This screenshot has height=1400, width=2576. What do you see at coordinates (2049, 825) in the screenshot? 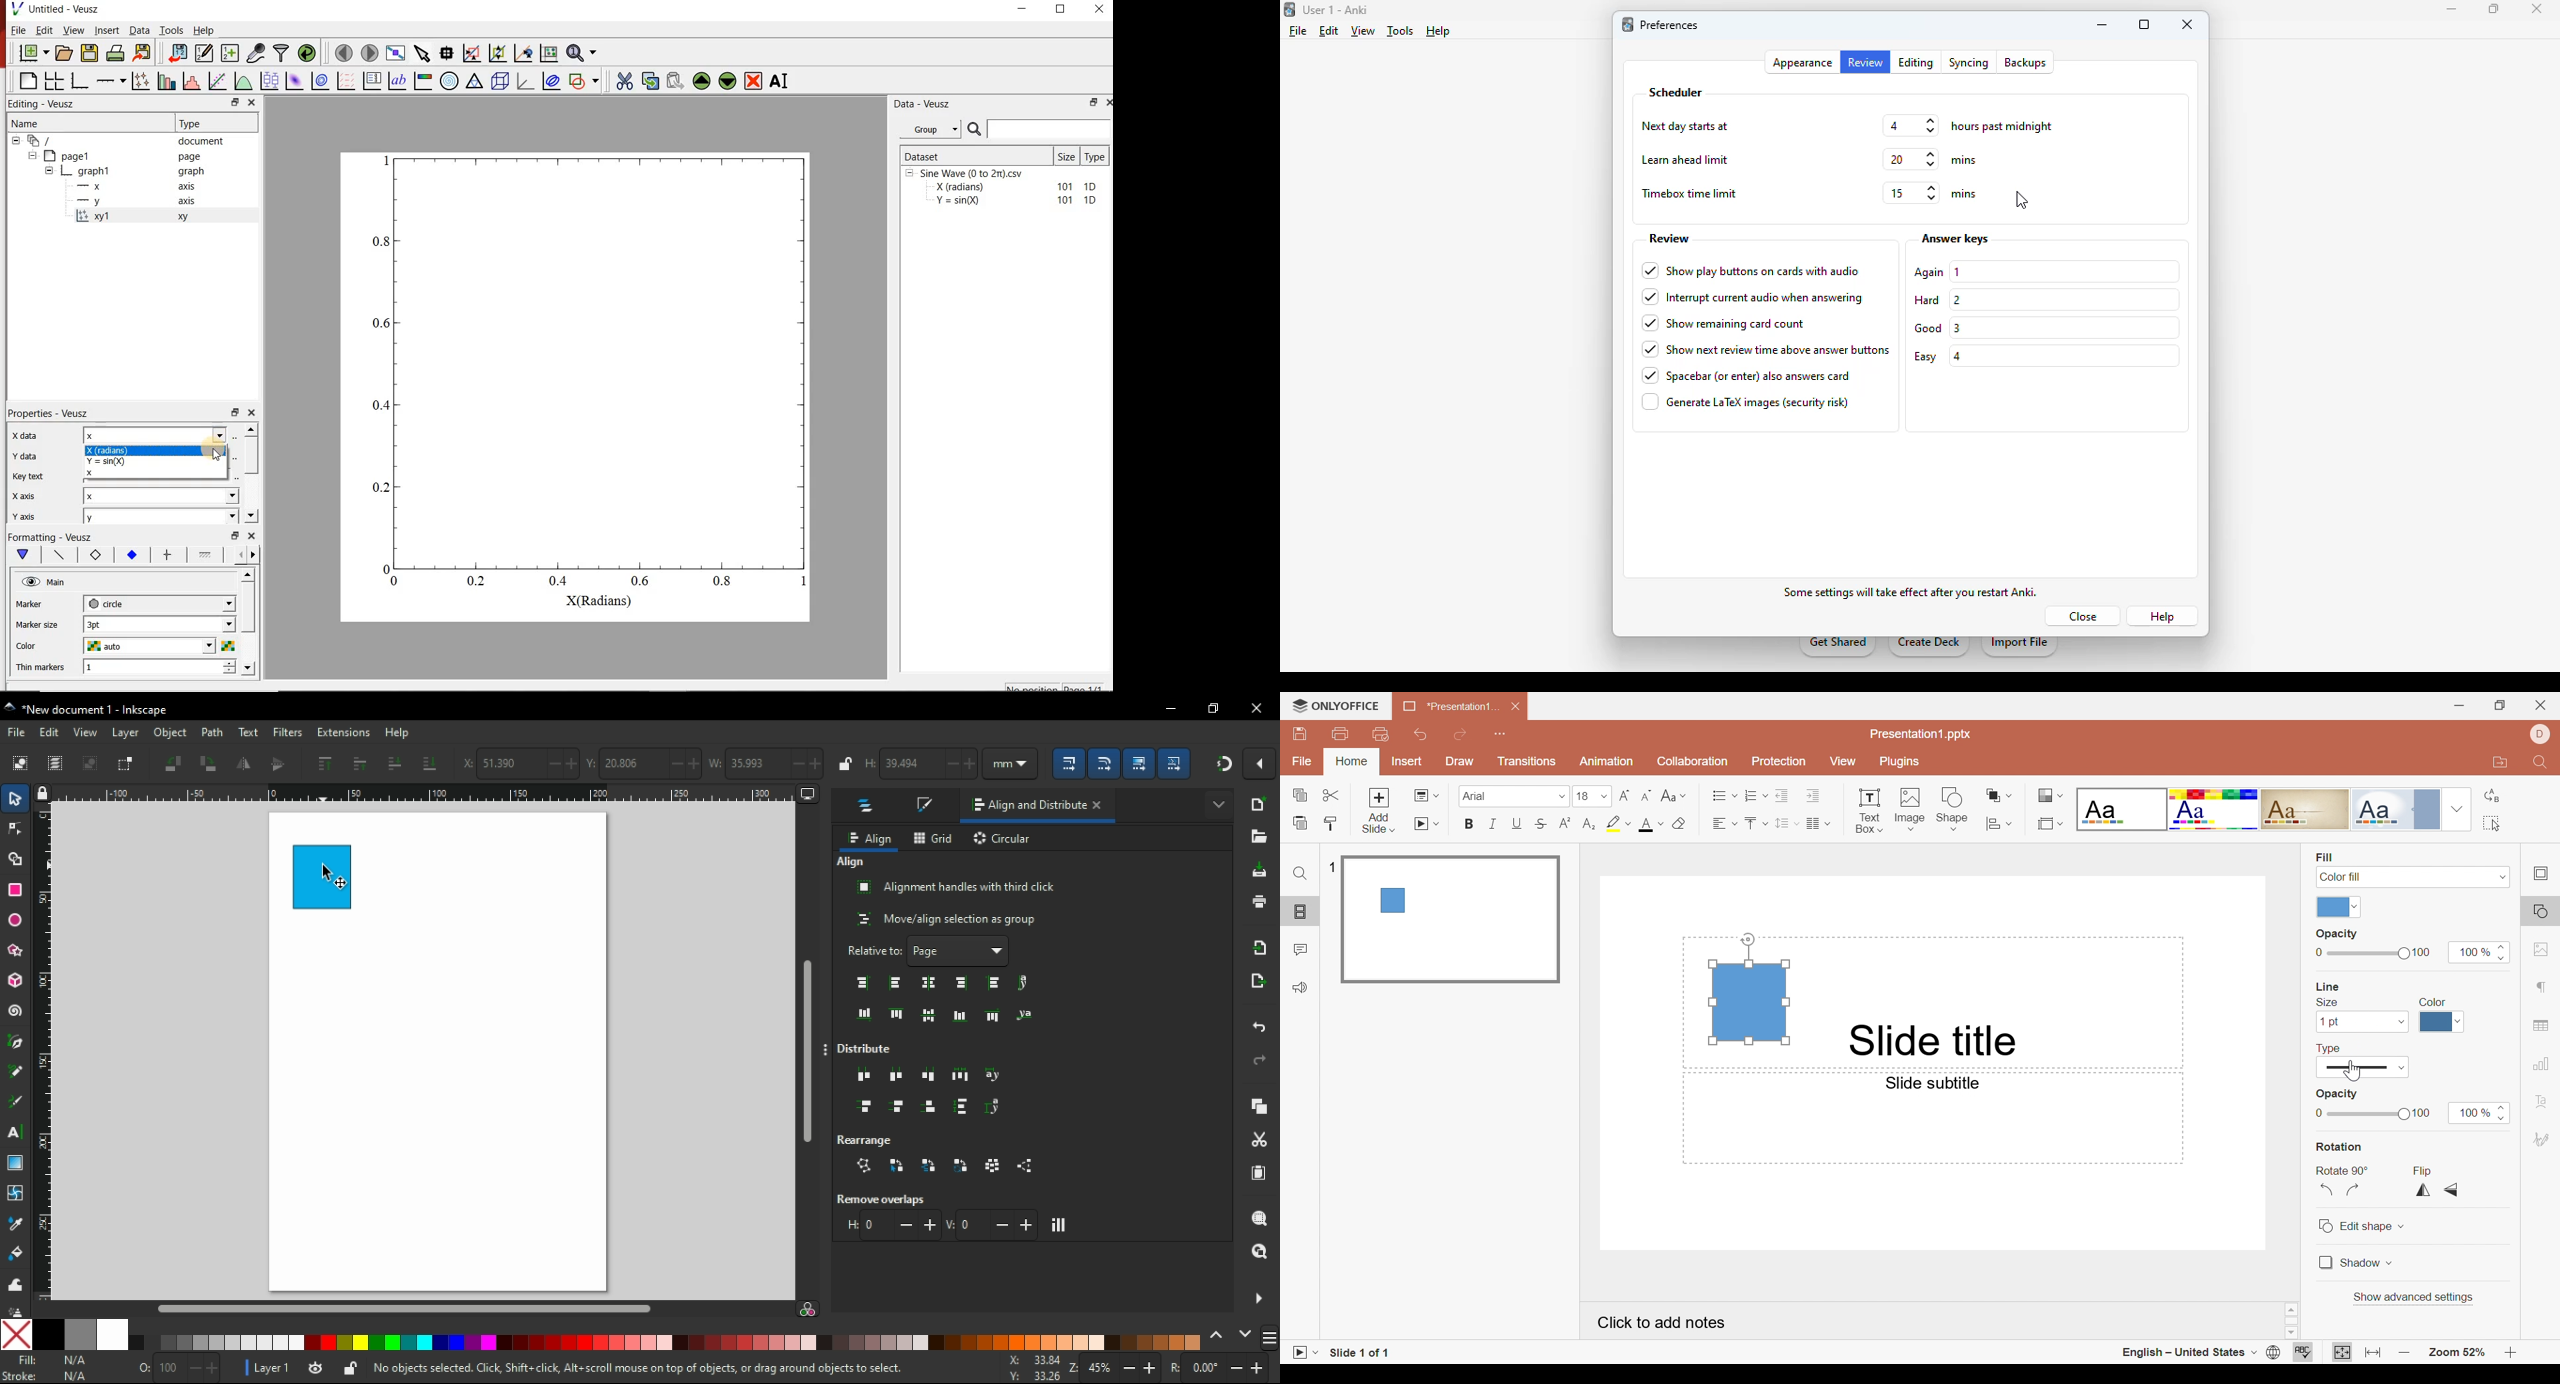
I see `Select slide size` at bounding box center [2049, 825].